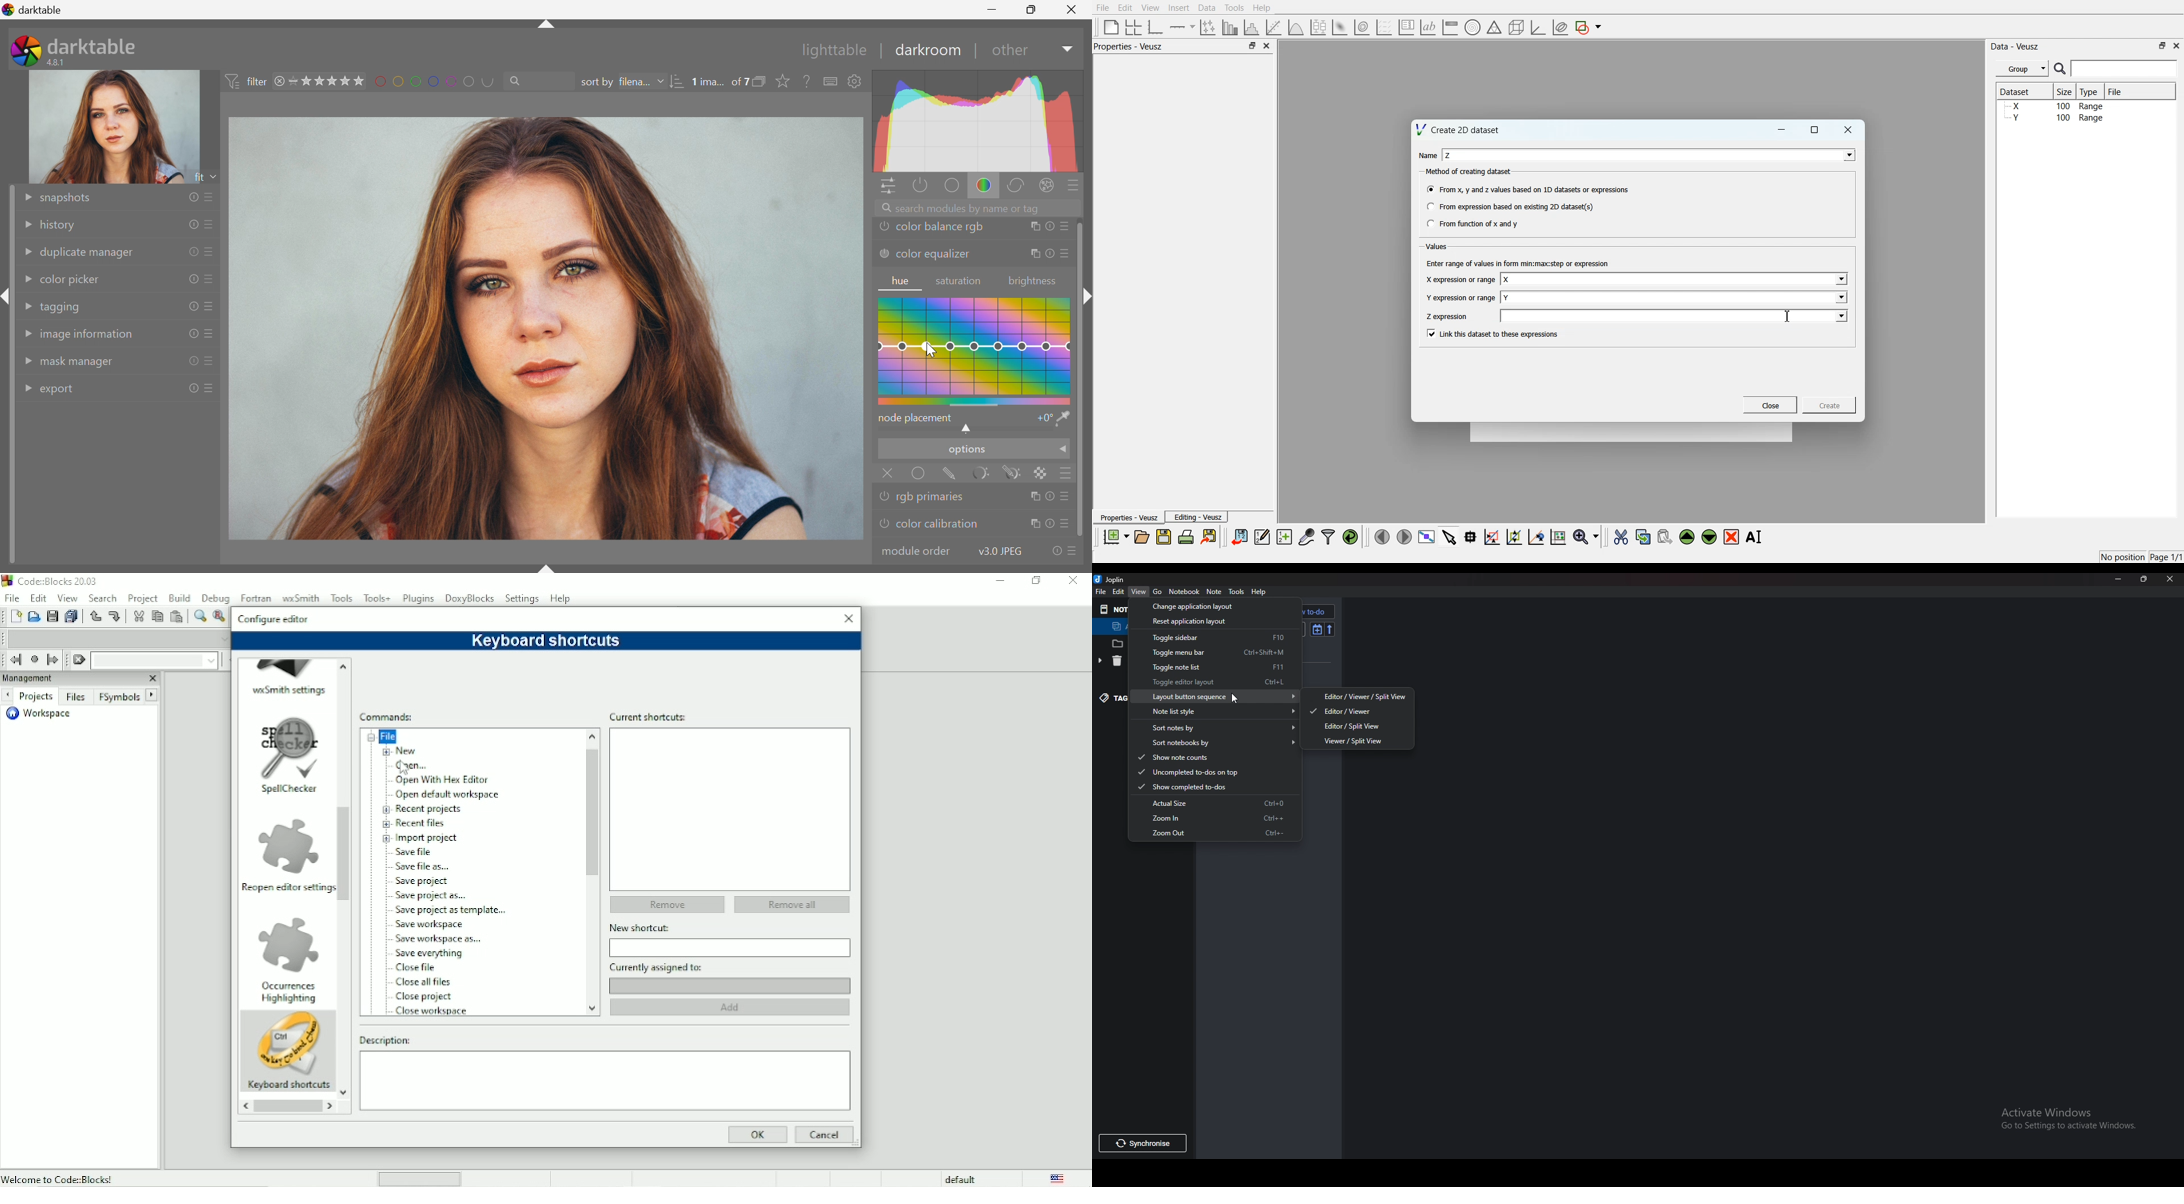 Image resolution: width=2184 pixels, height=1204 pixels. I want to click on Open default workspace, so click(451, 795).